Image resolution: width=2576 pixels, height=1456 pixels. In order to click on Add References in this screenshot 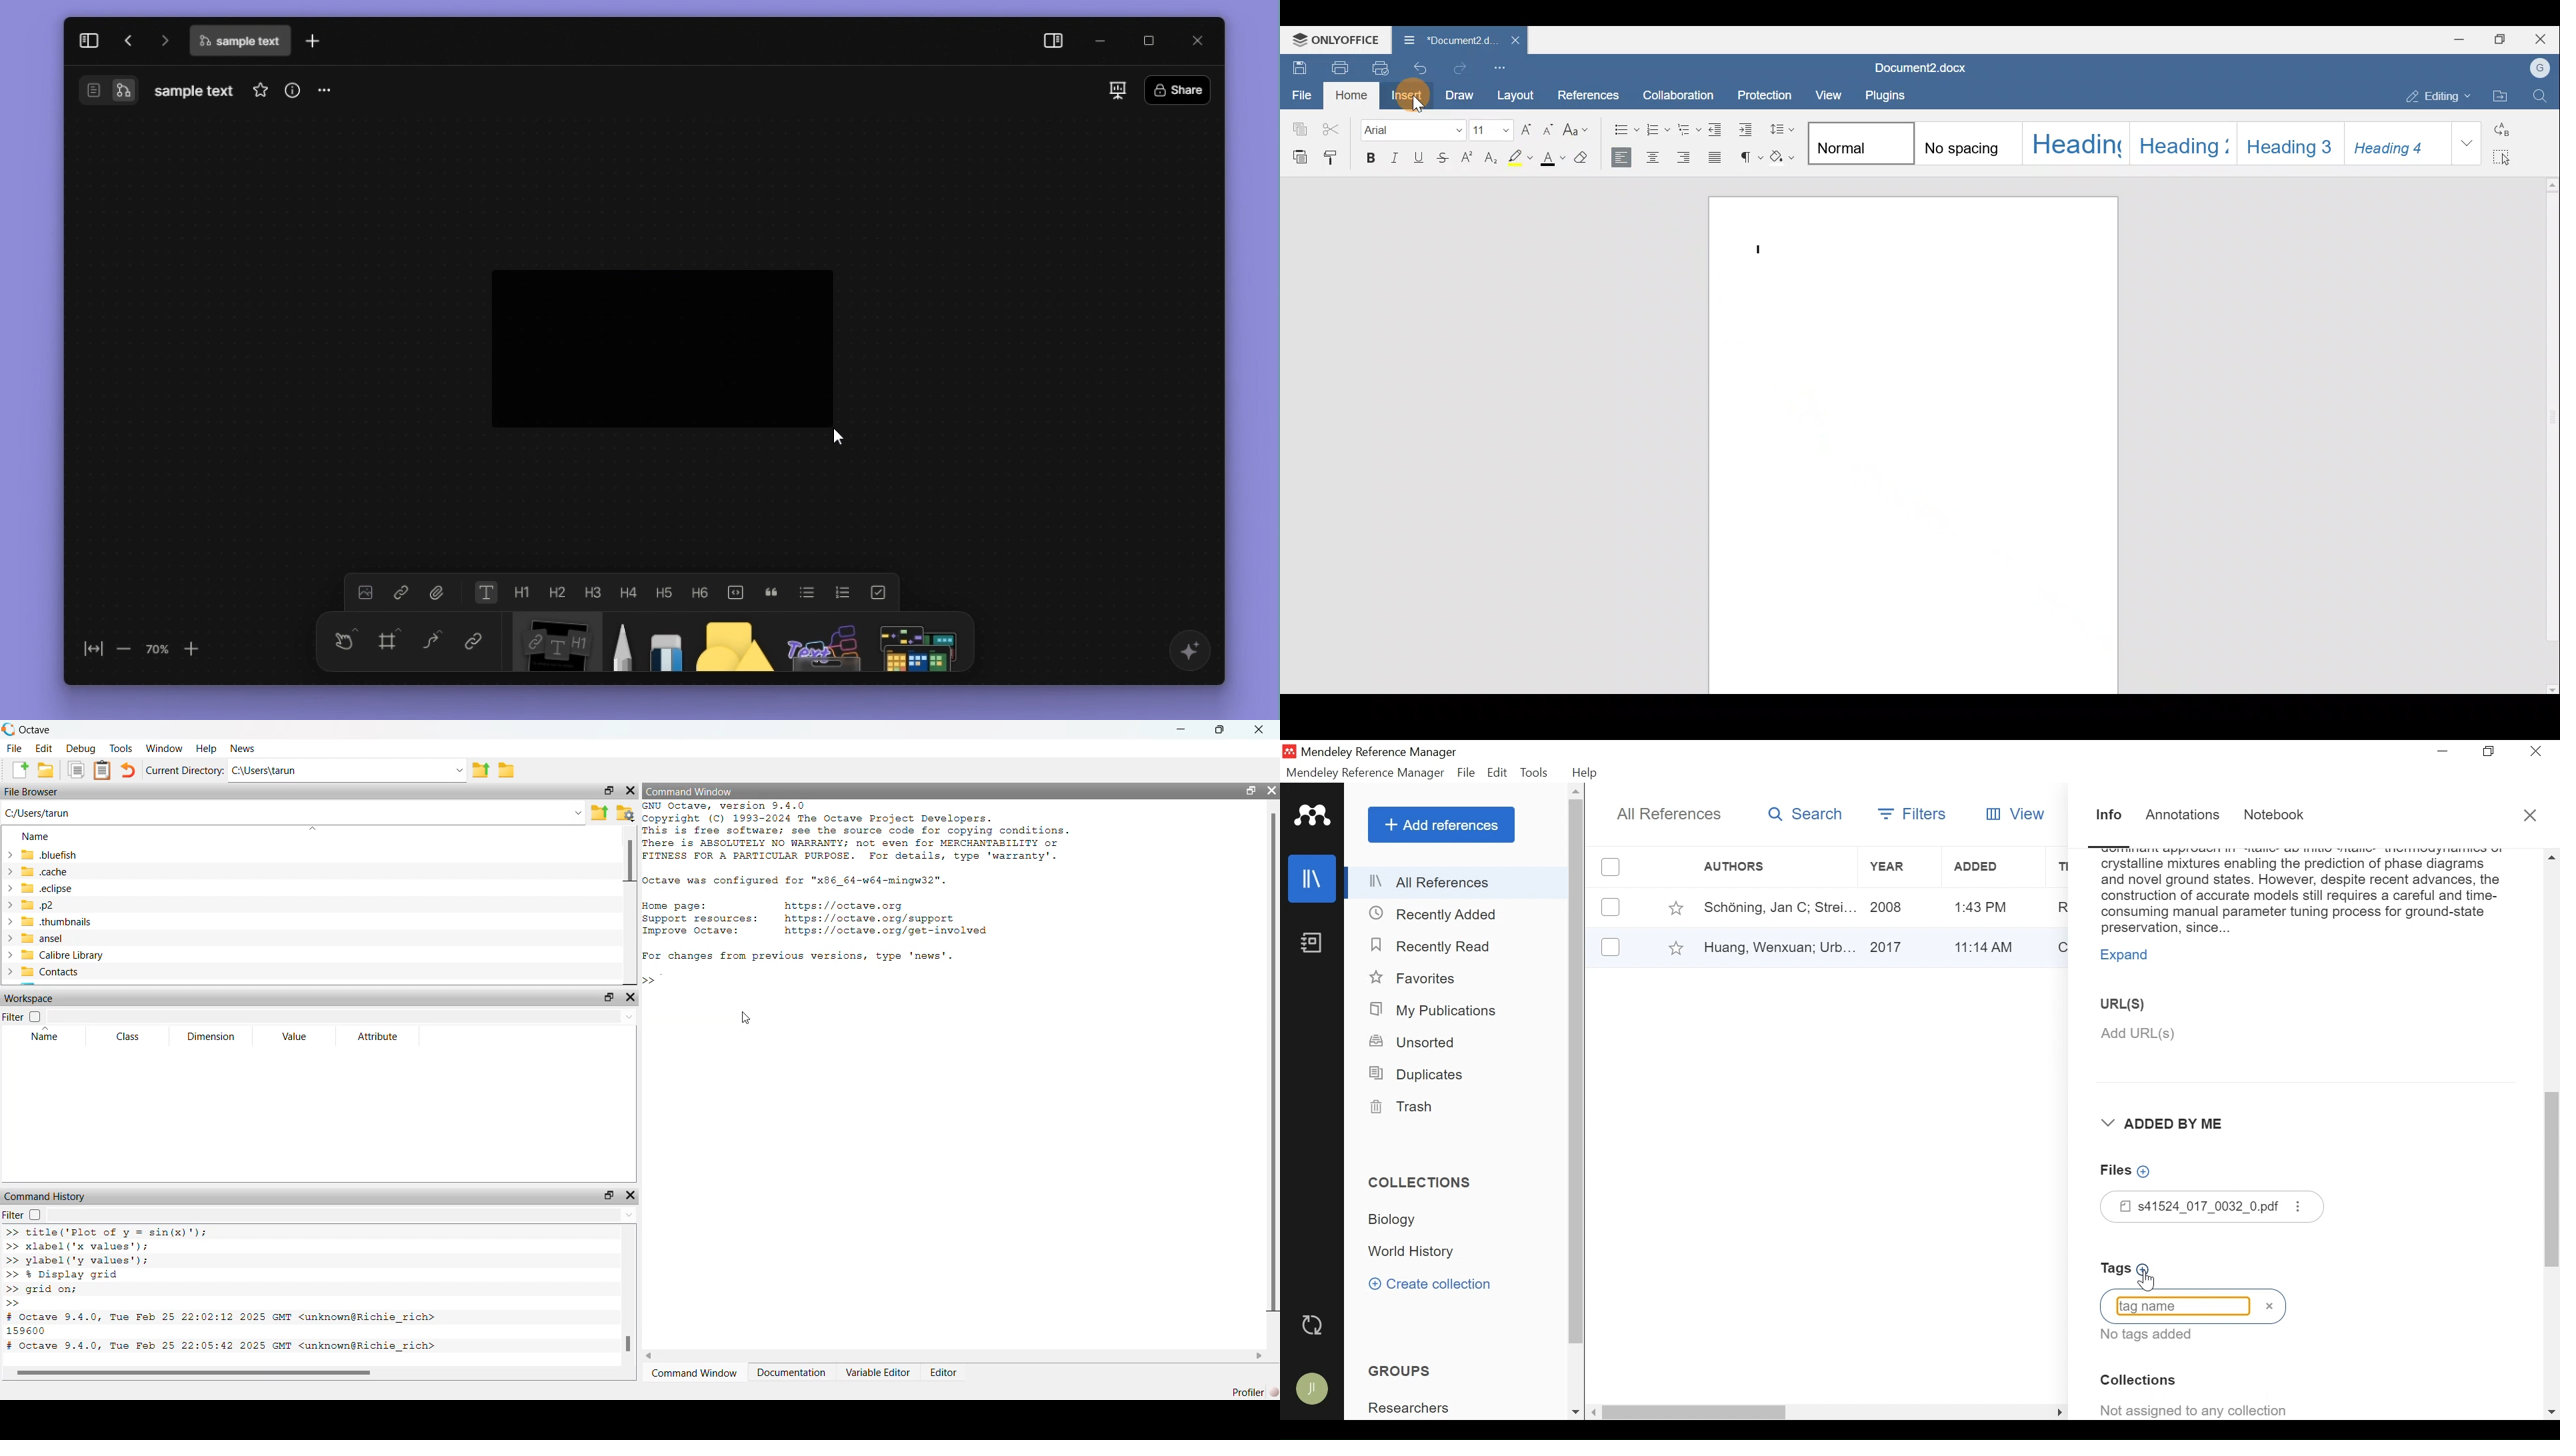, I will do `click(1441, 825)`.